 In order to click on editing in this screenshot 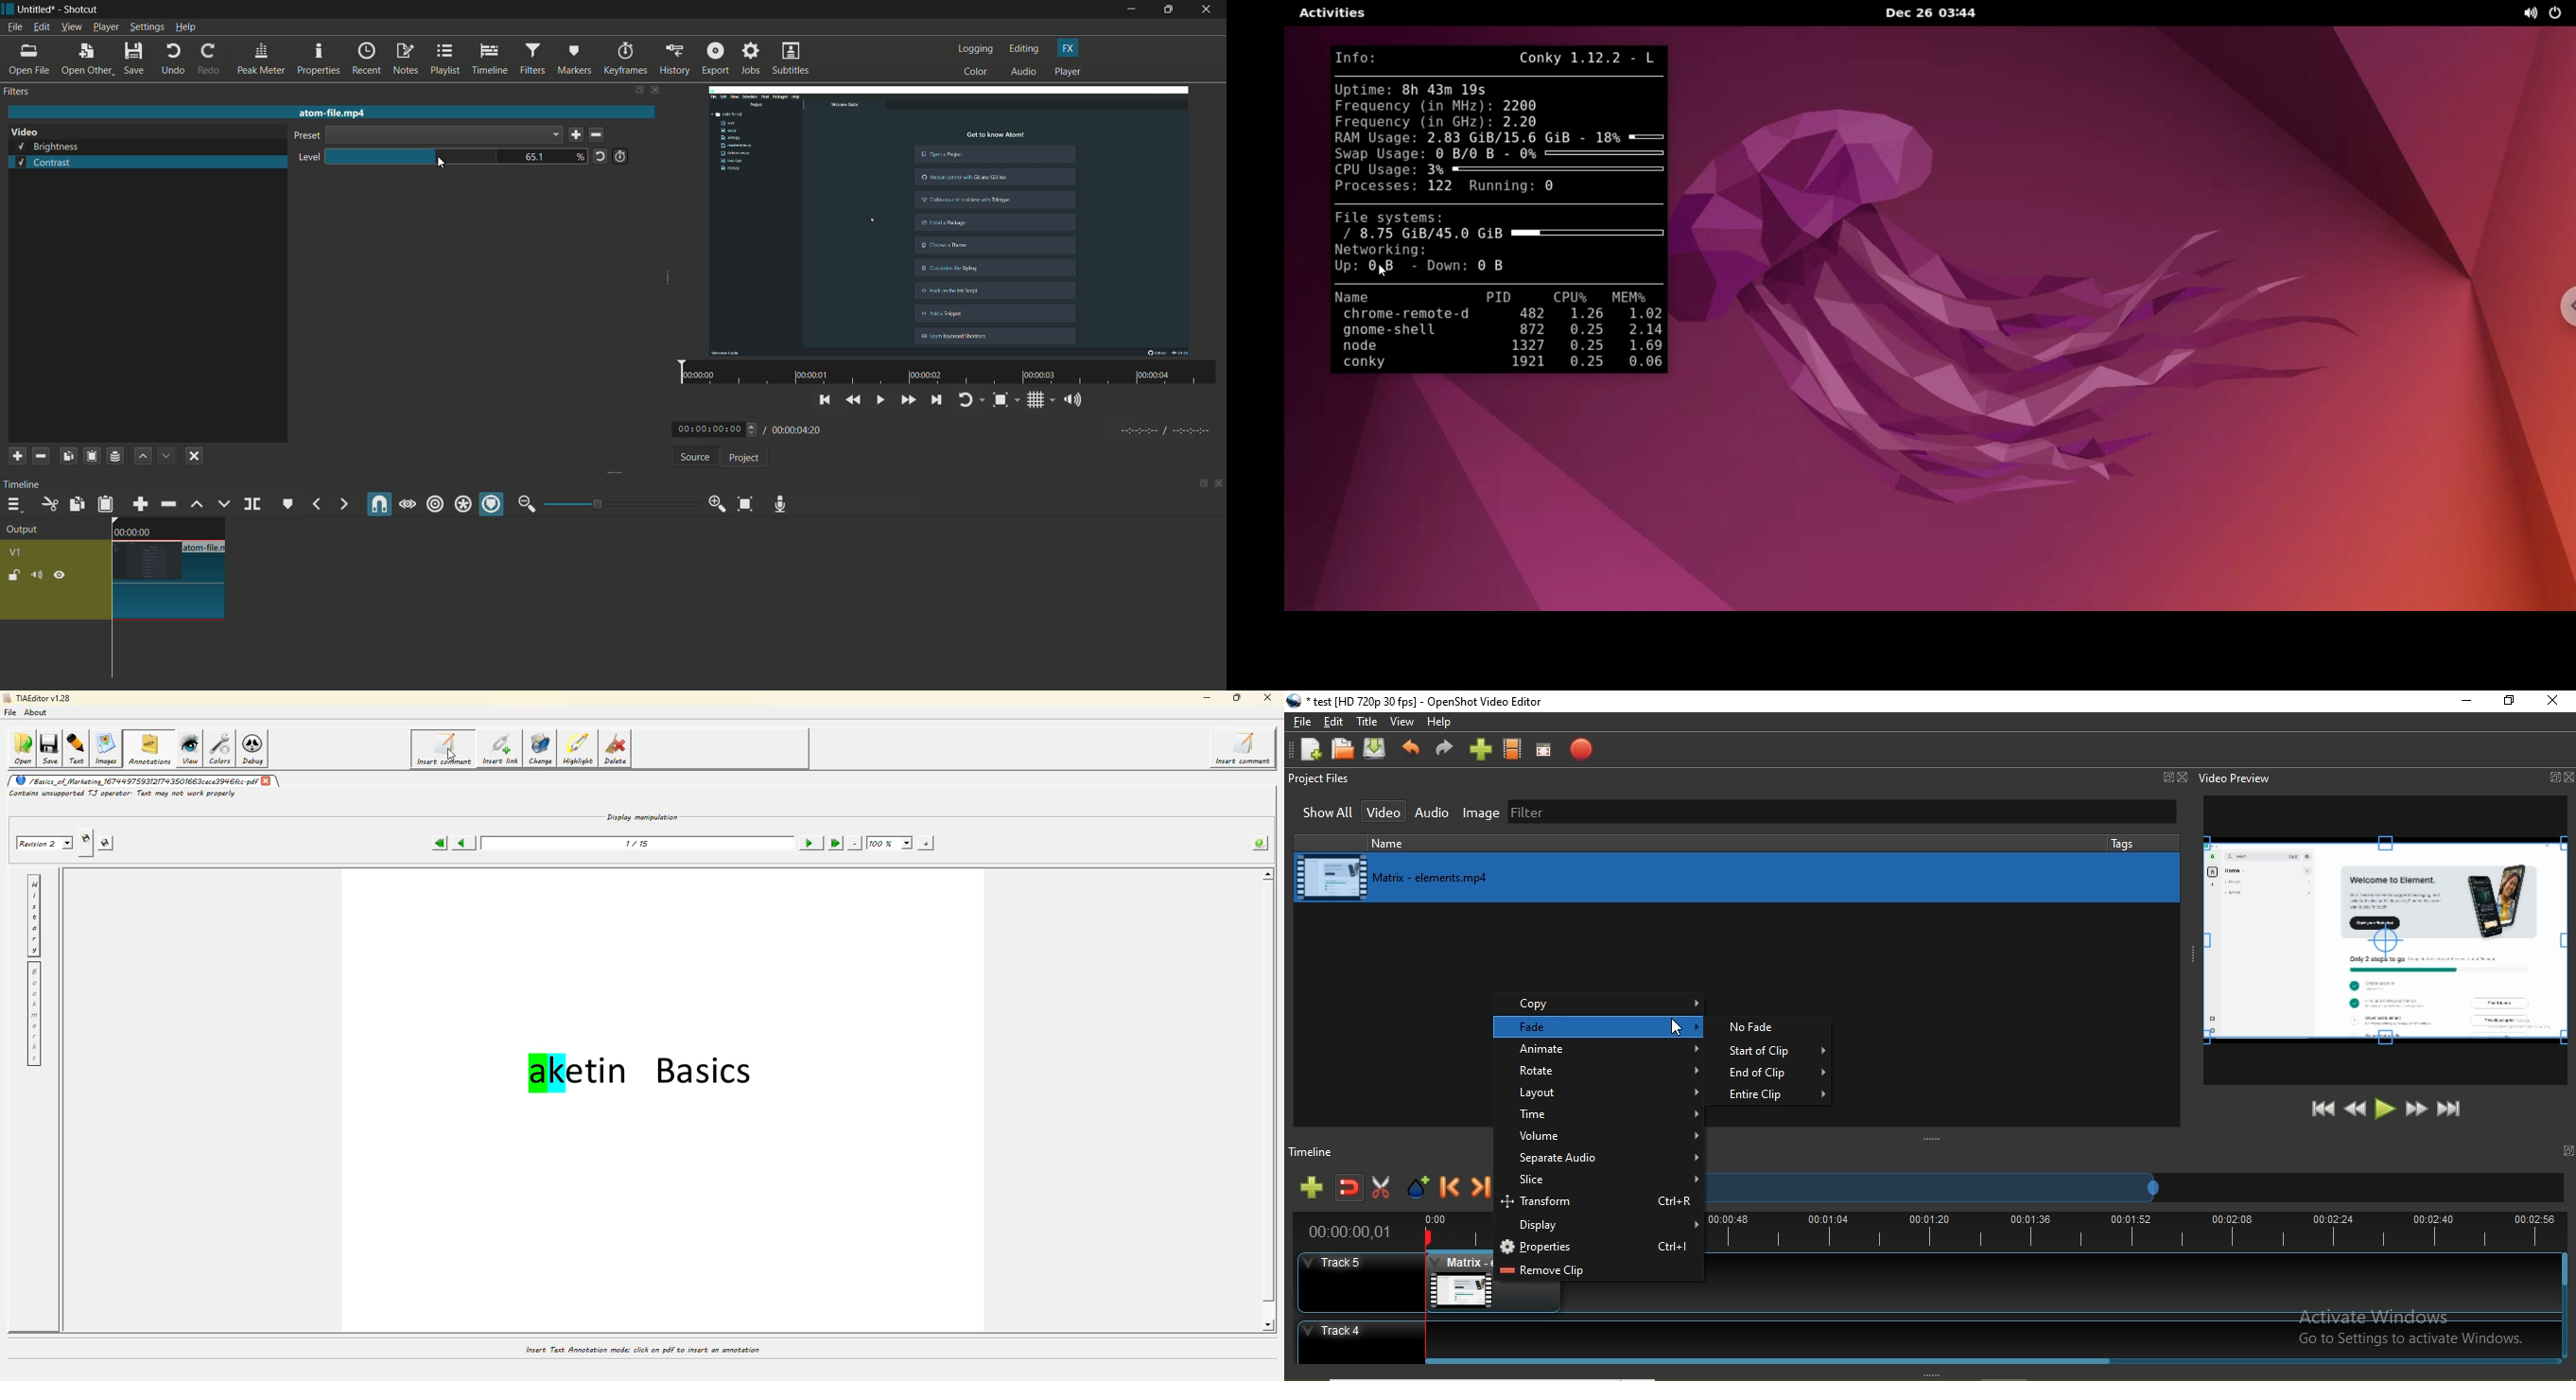, I will do `click(1025, 49)`.